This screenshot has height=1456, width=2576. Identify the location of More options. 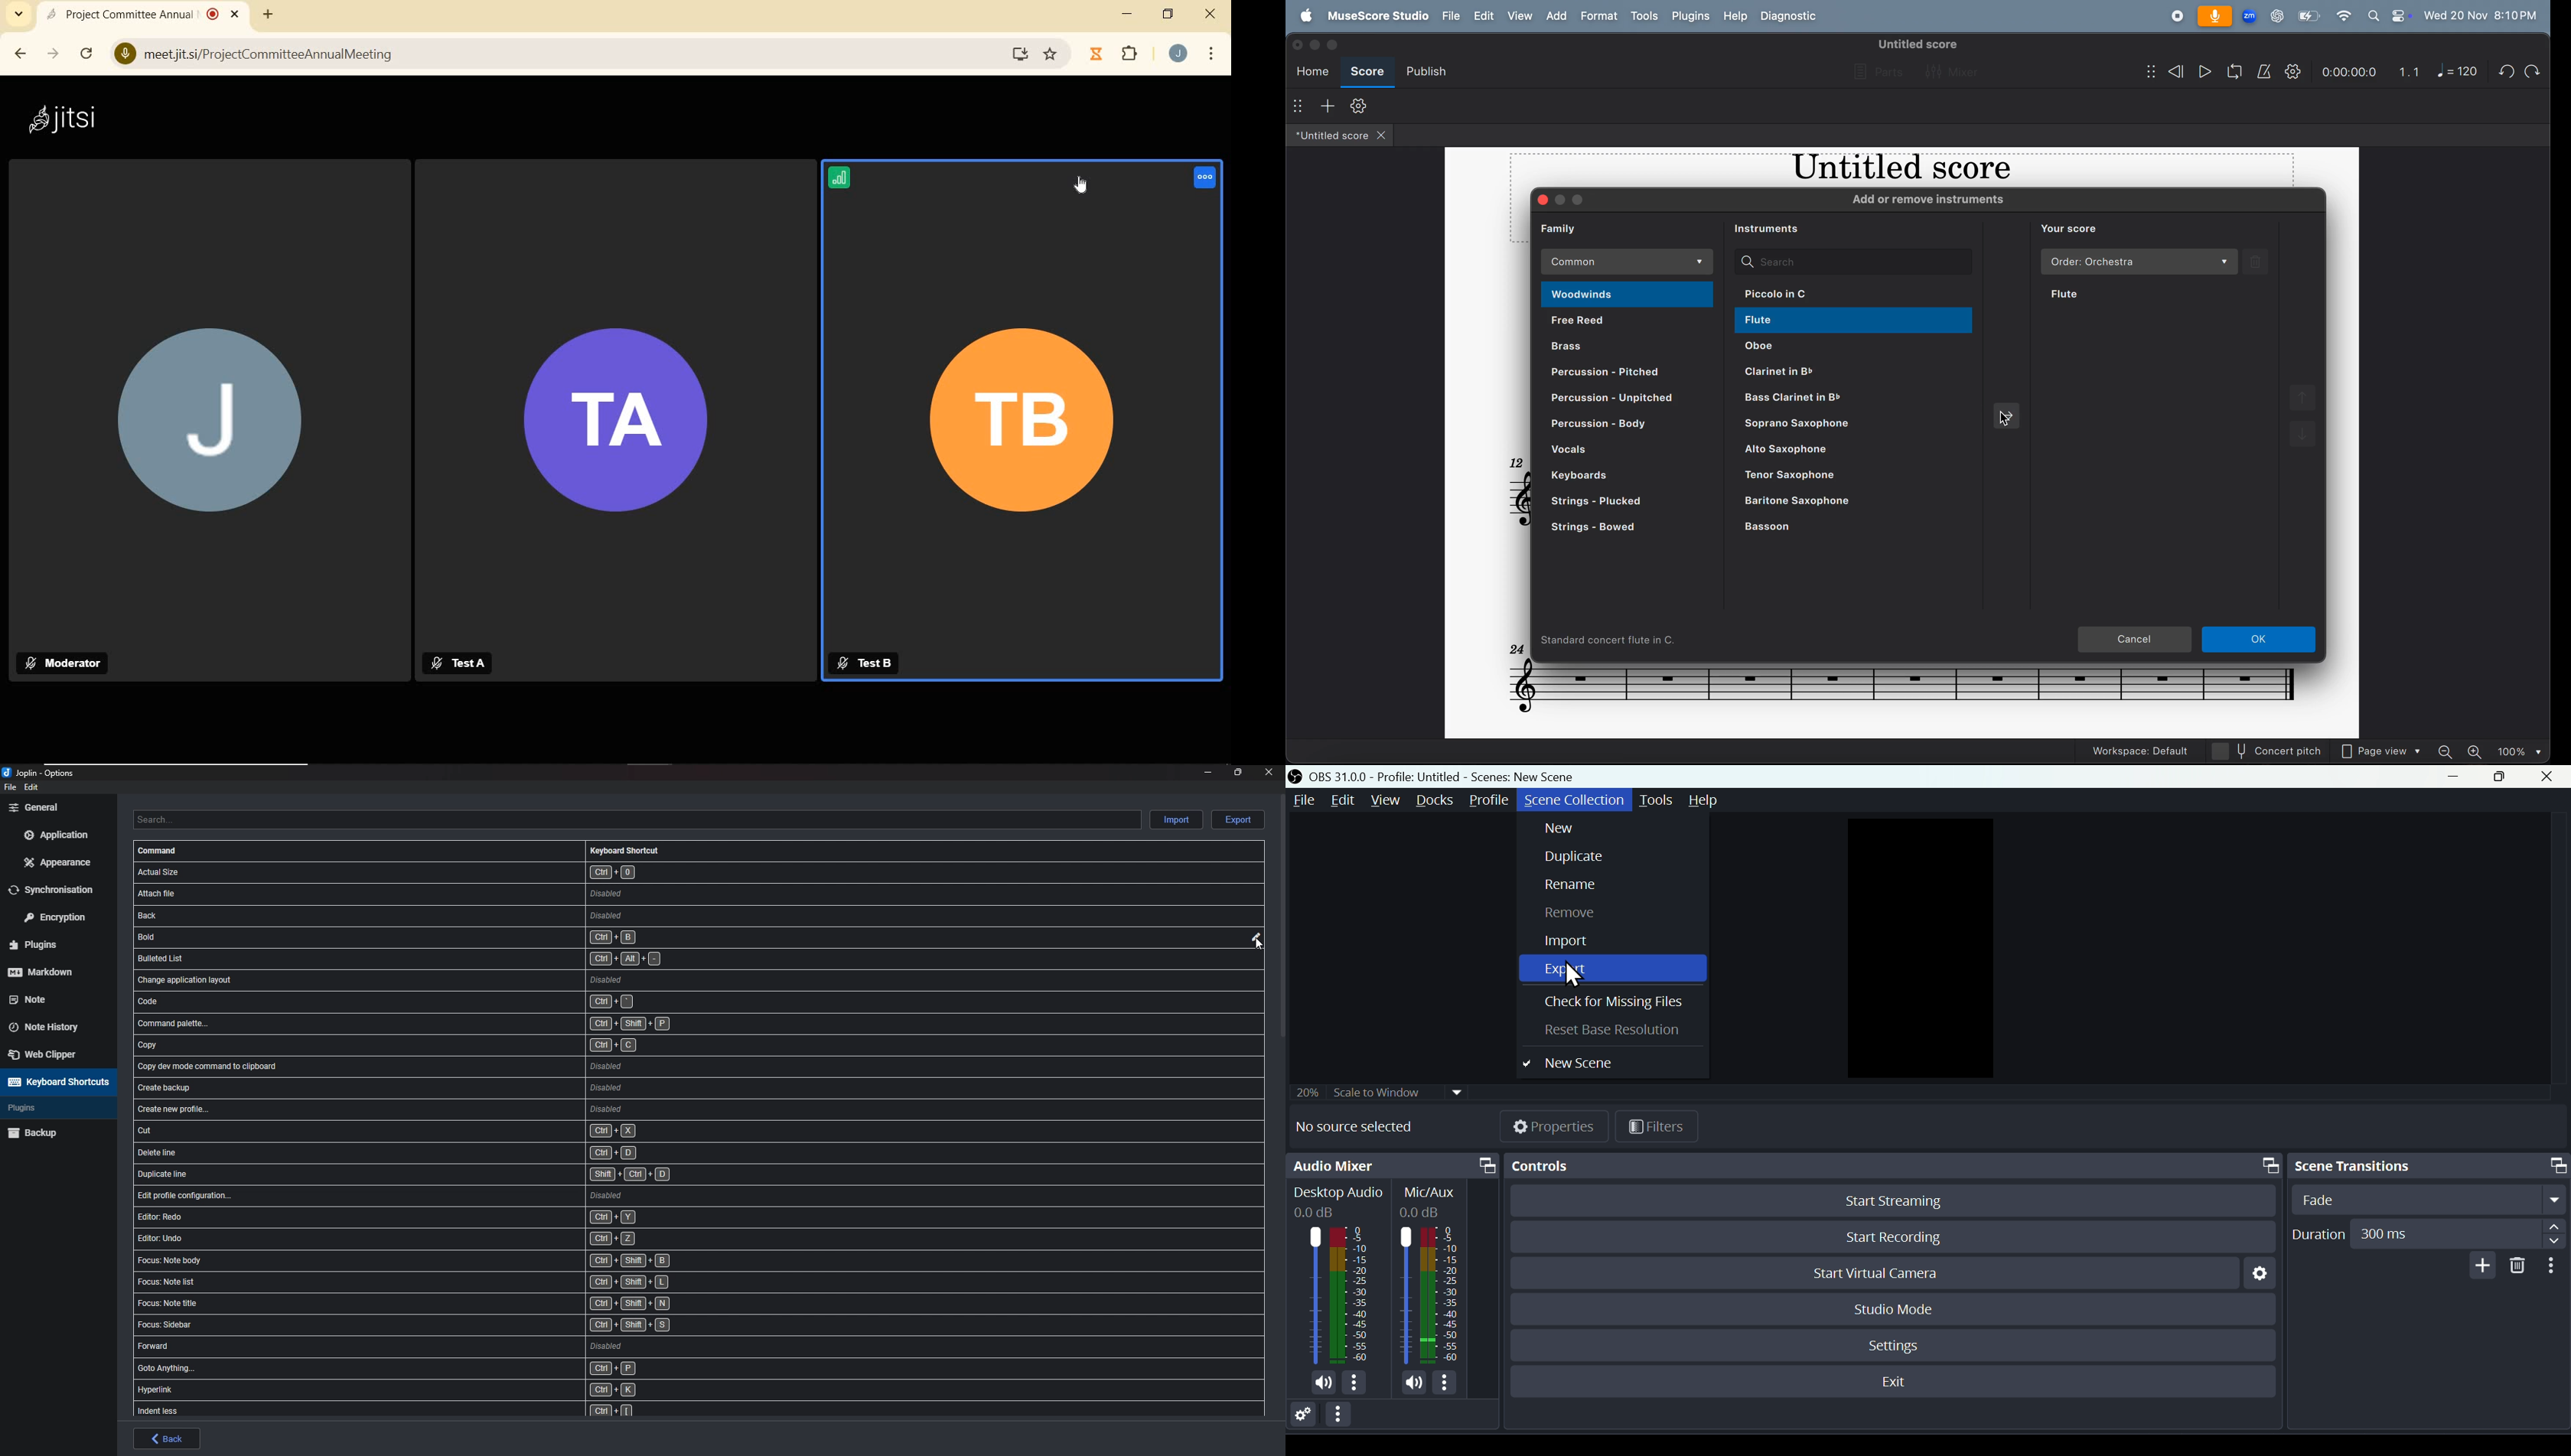
(1345, 1418).